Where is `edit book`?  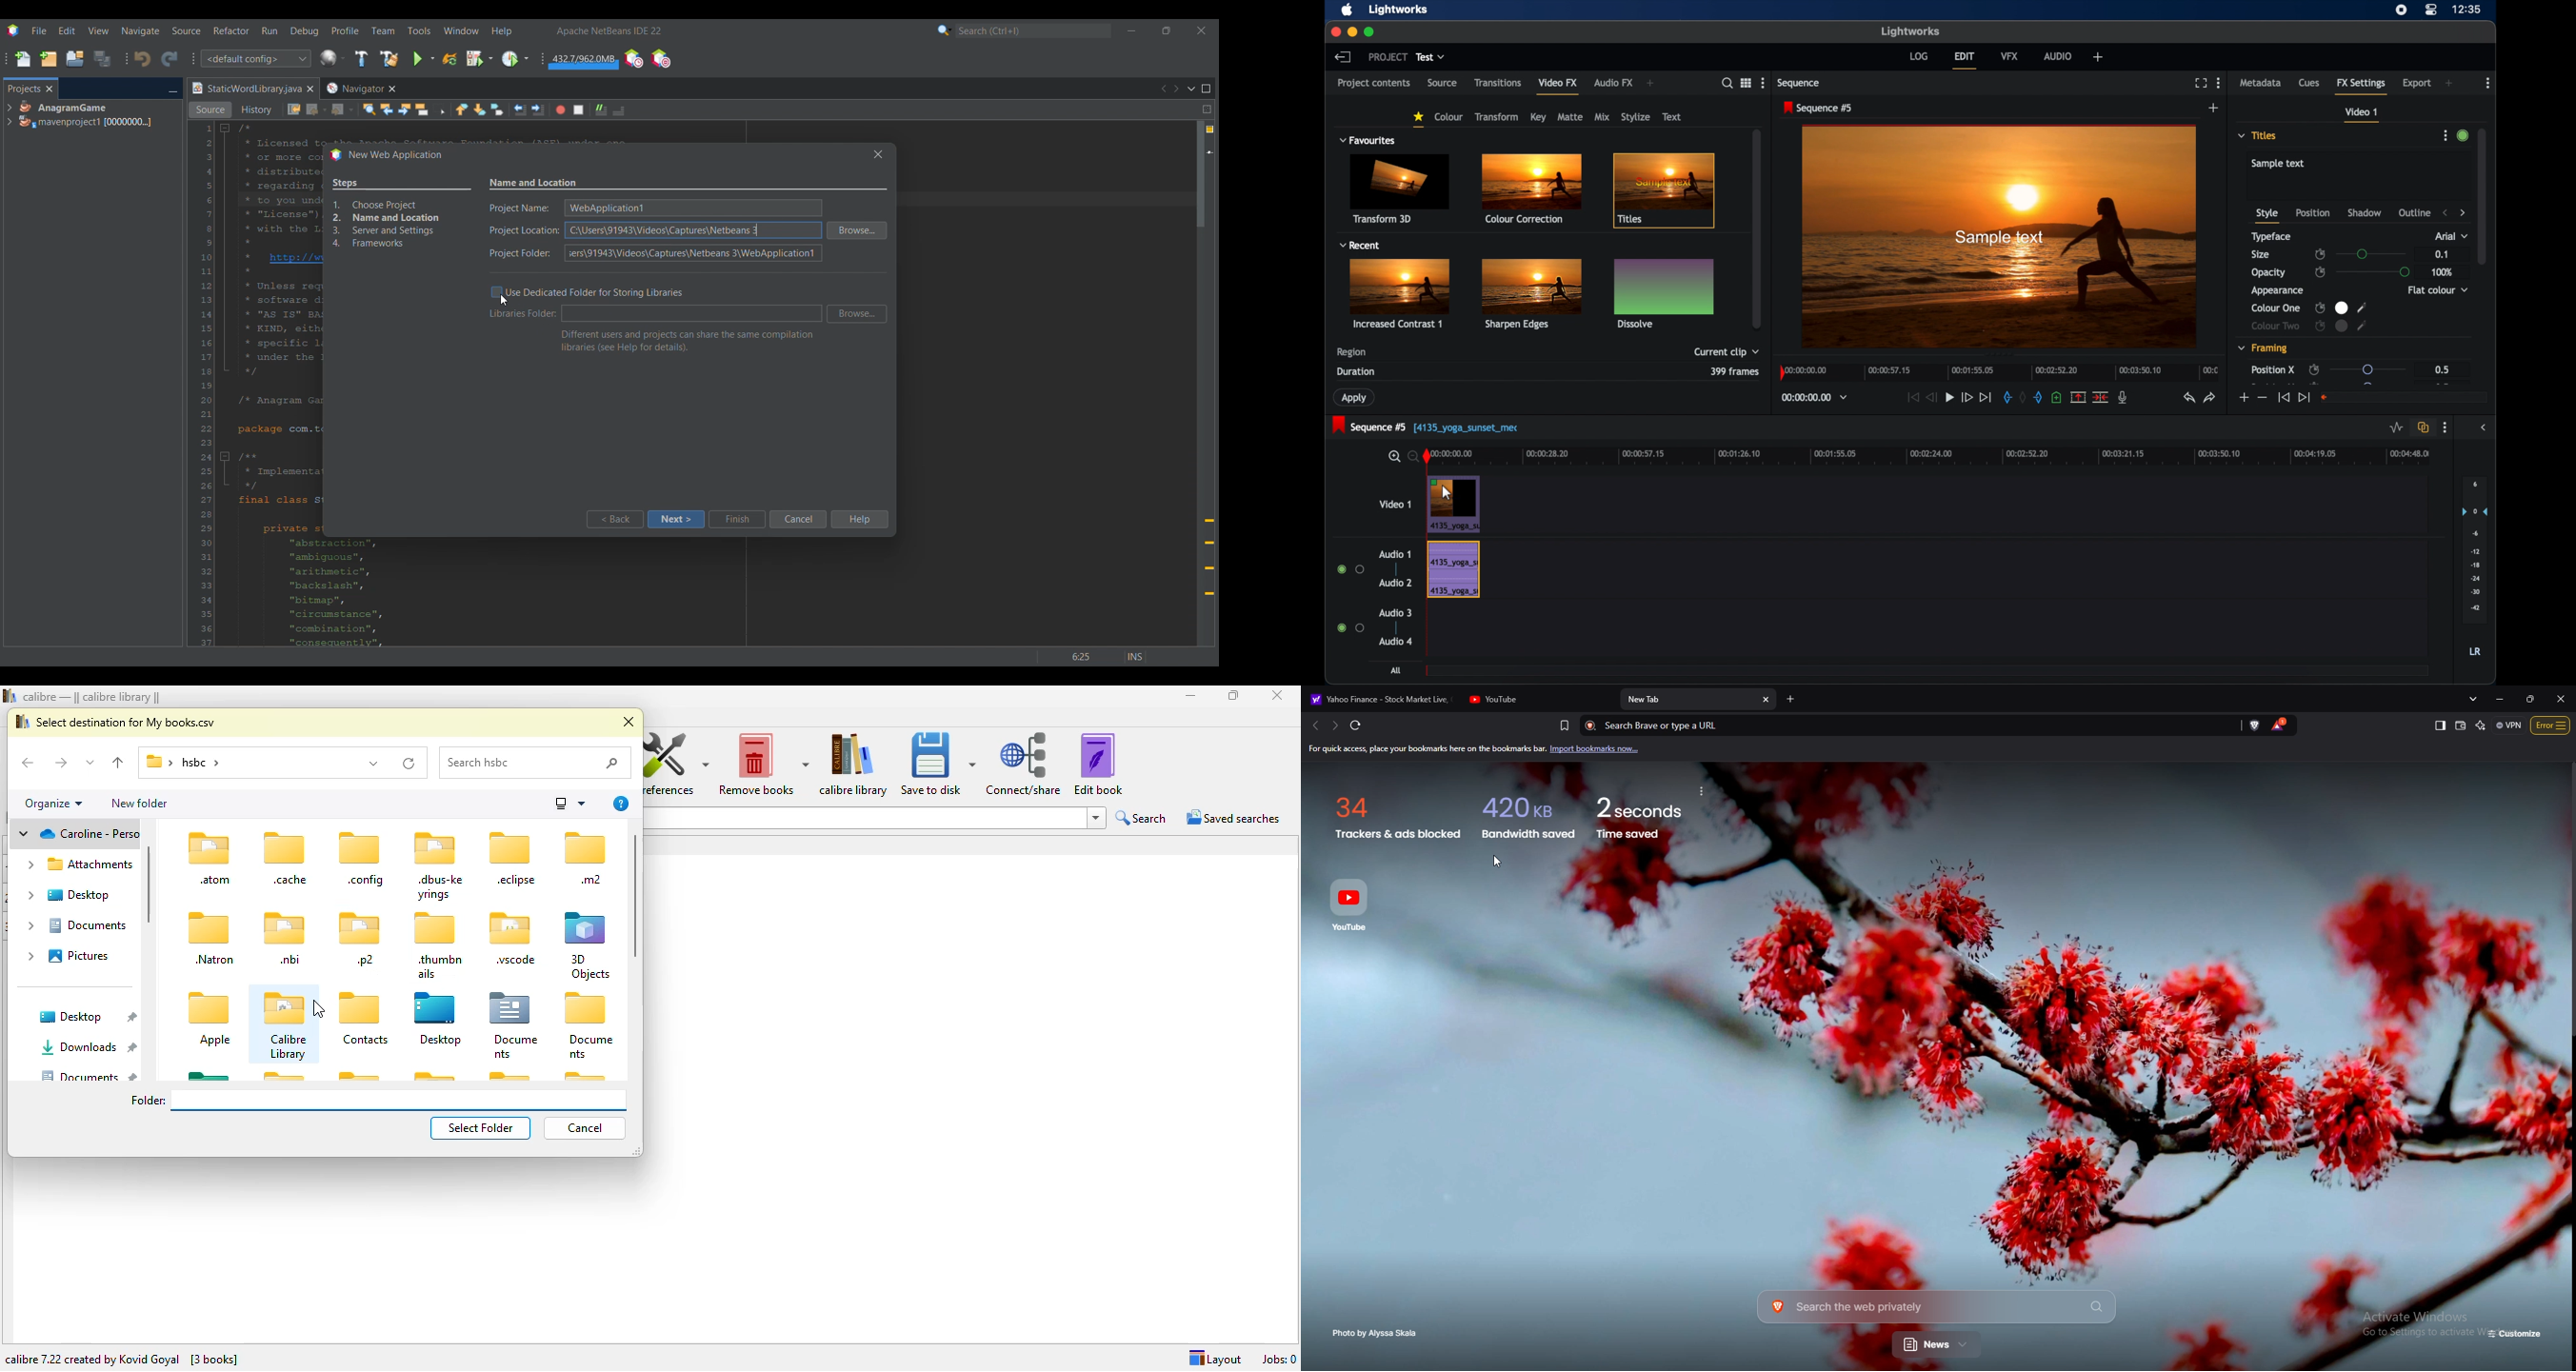
edit book is located at coordinates (1098, 764).